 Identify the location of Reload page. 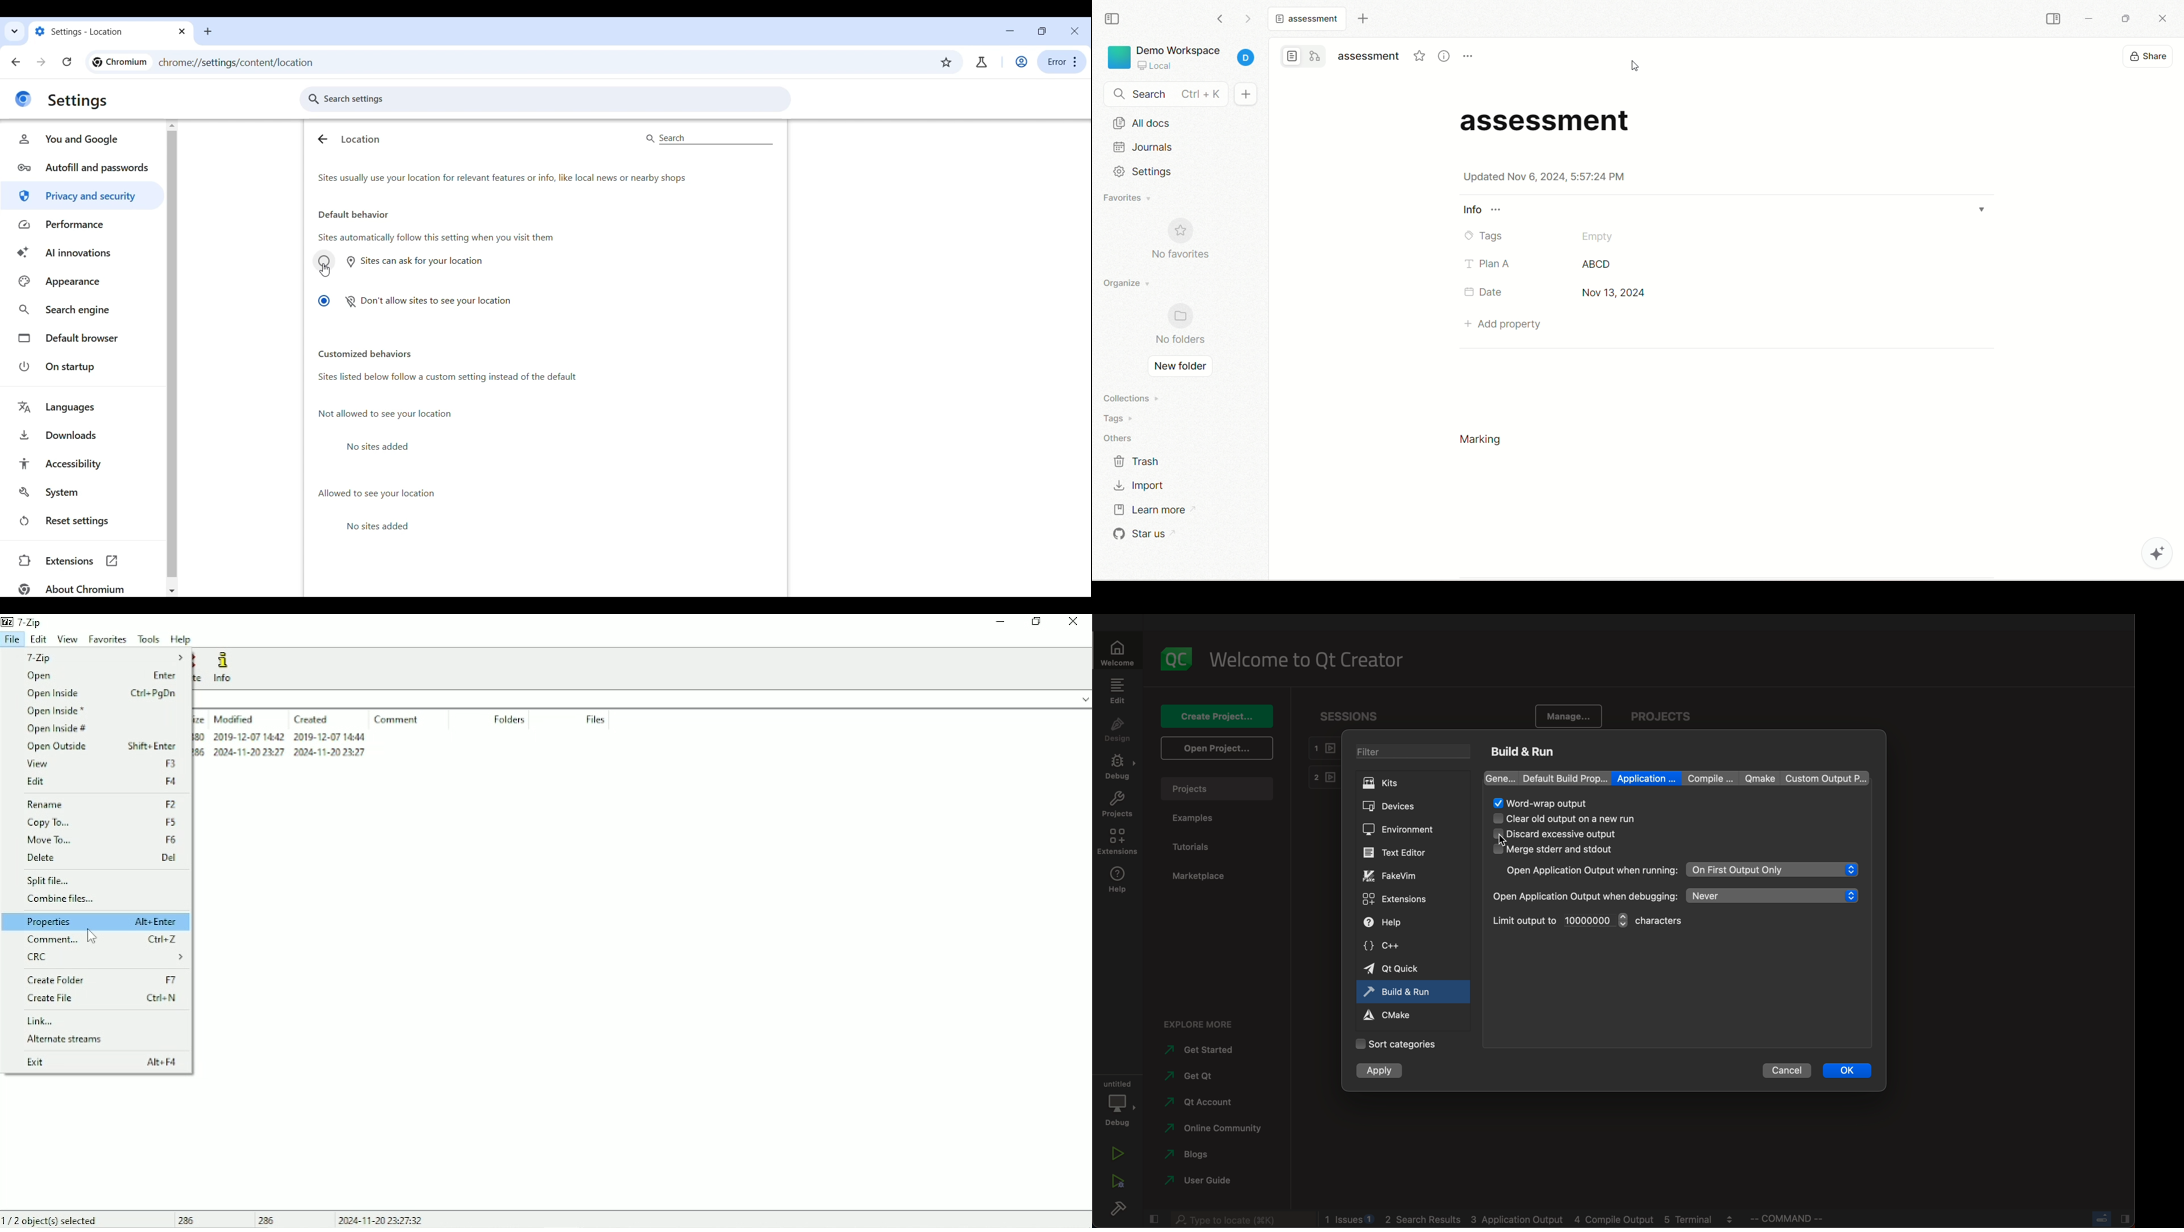
(67, 61).